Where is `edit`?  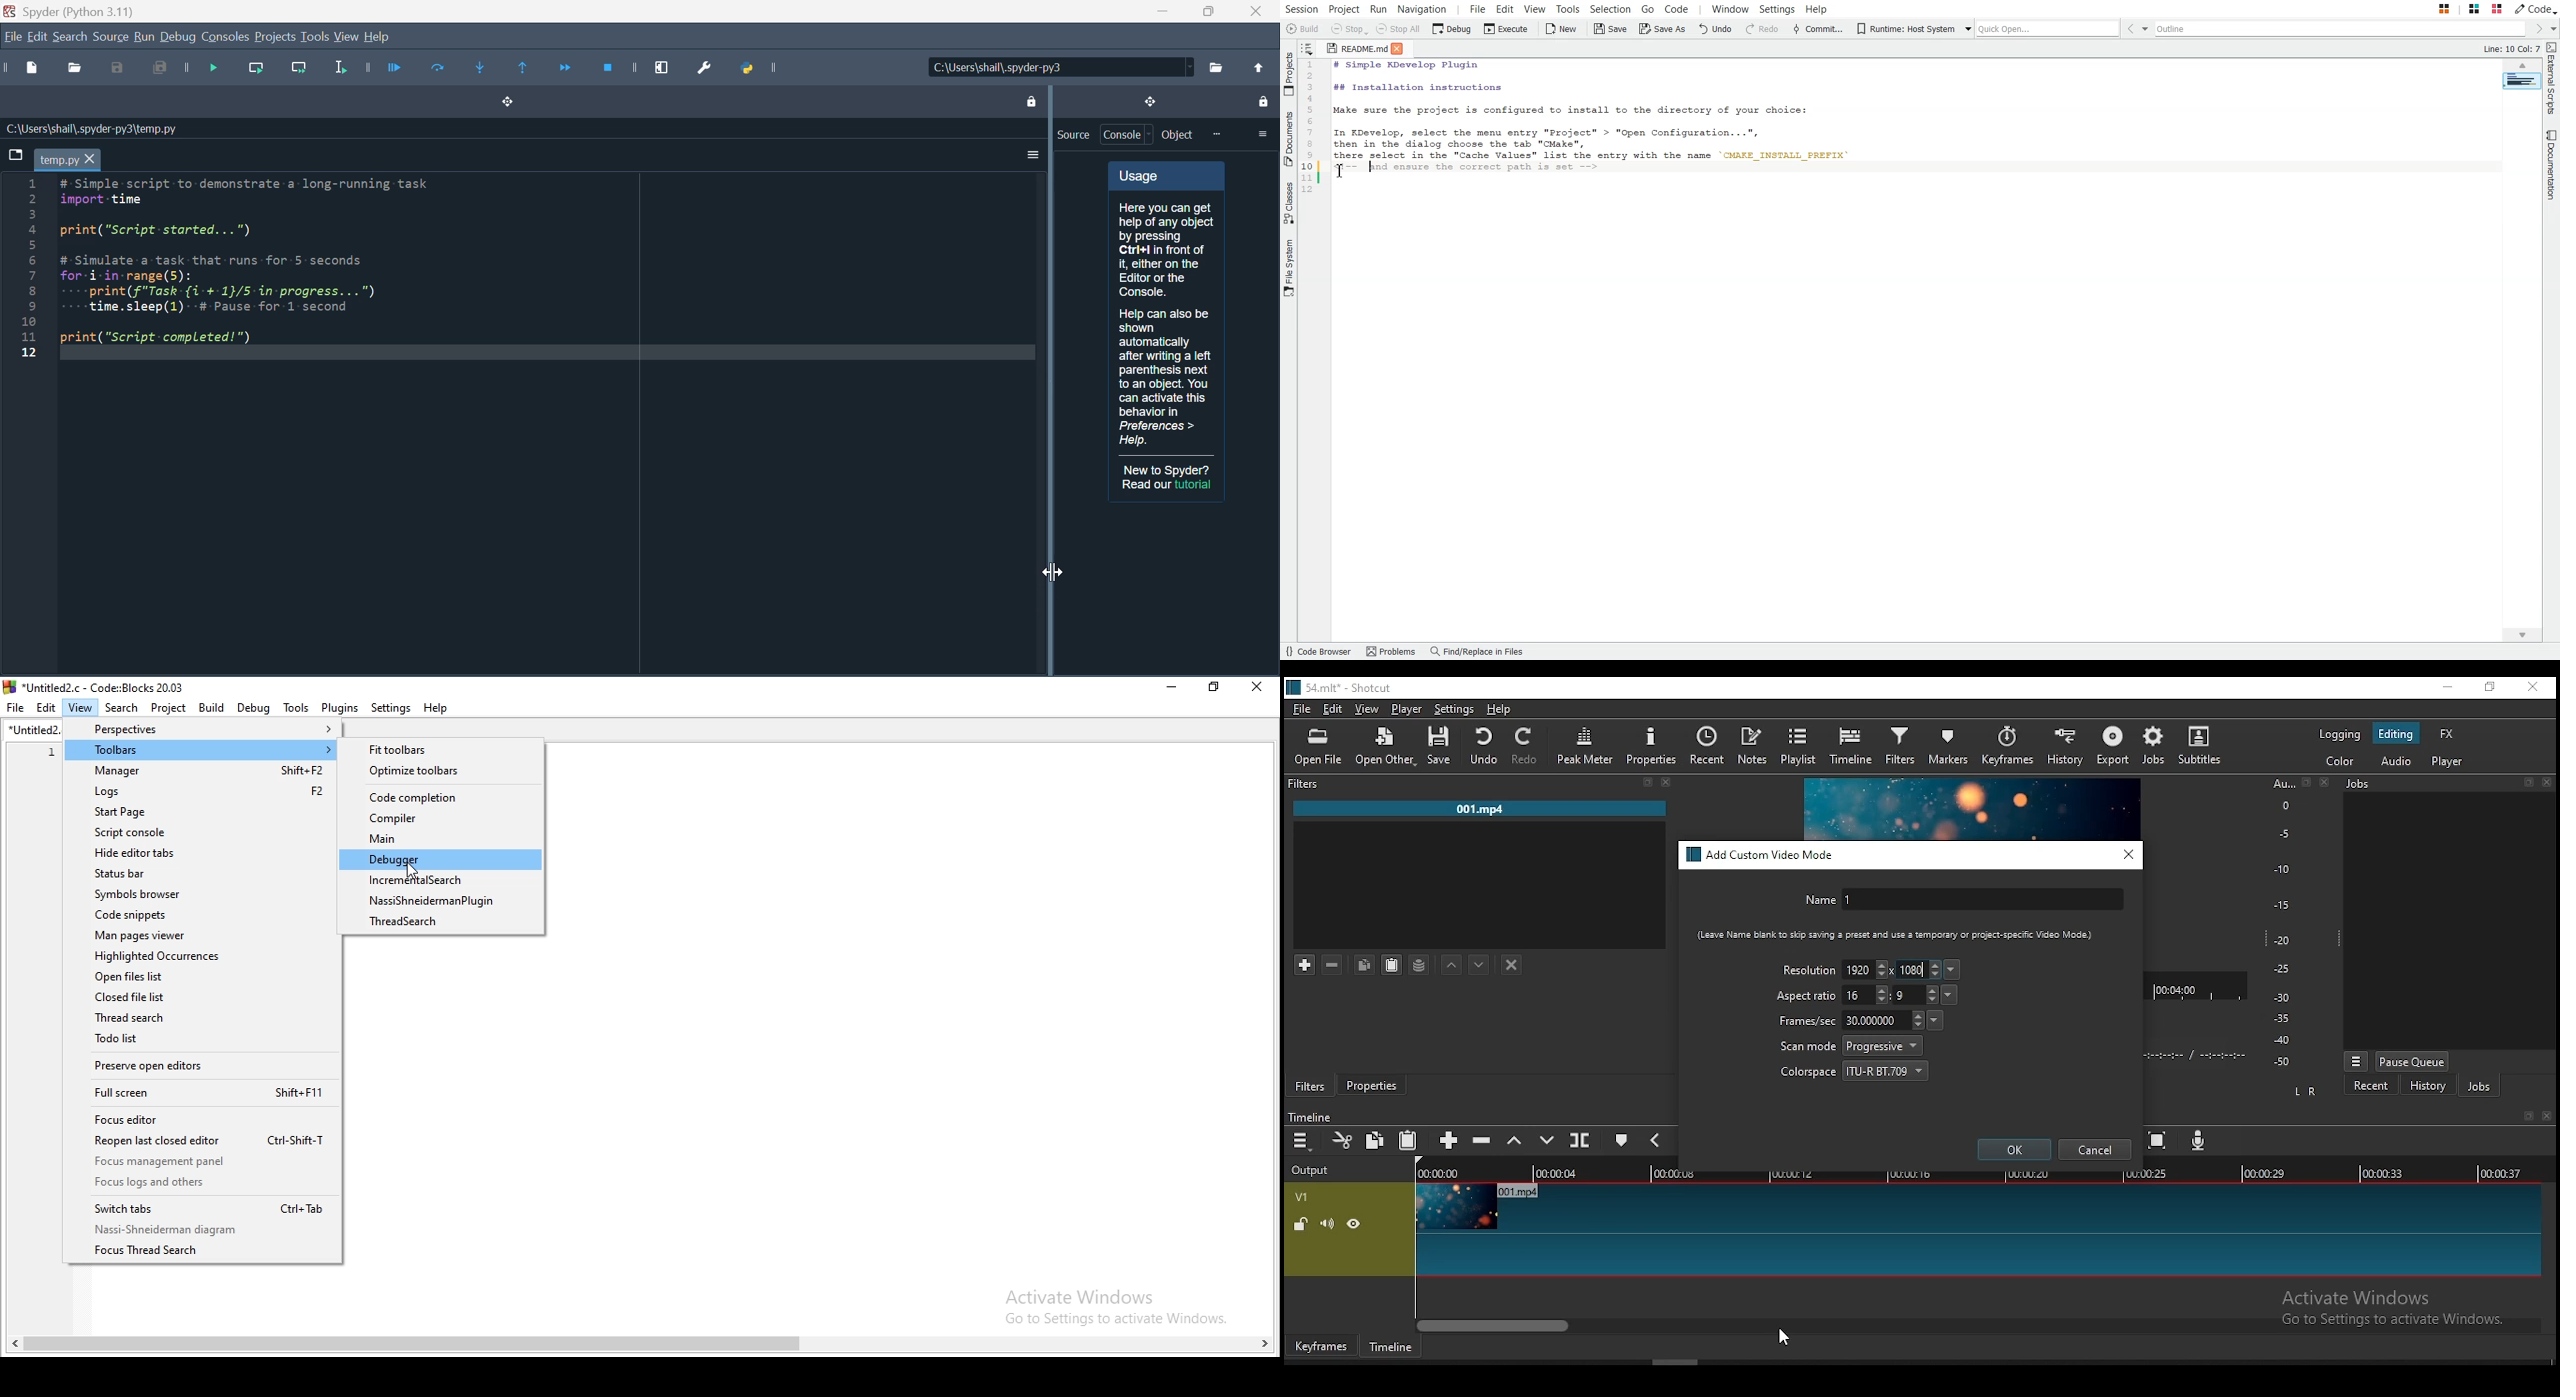 edit is located at coordinates (1333, 710).